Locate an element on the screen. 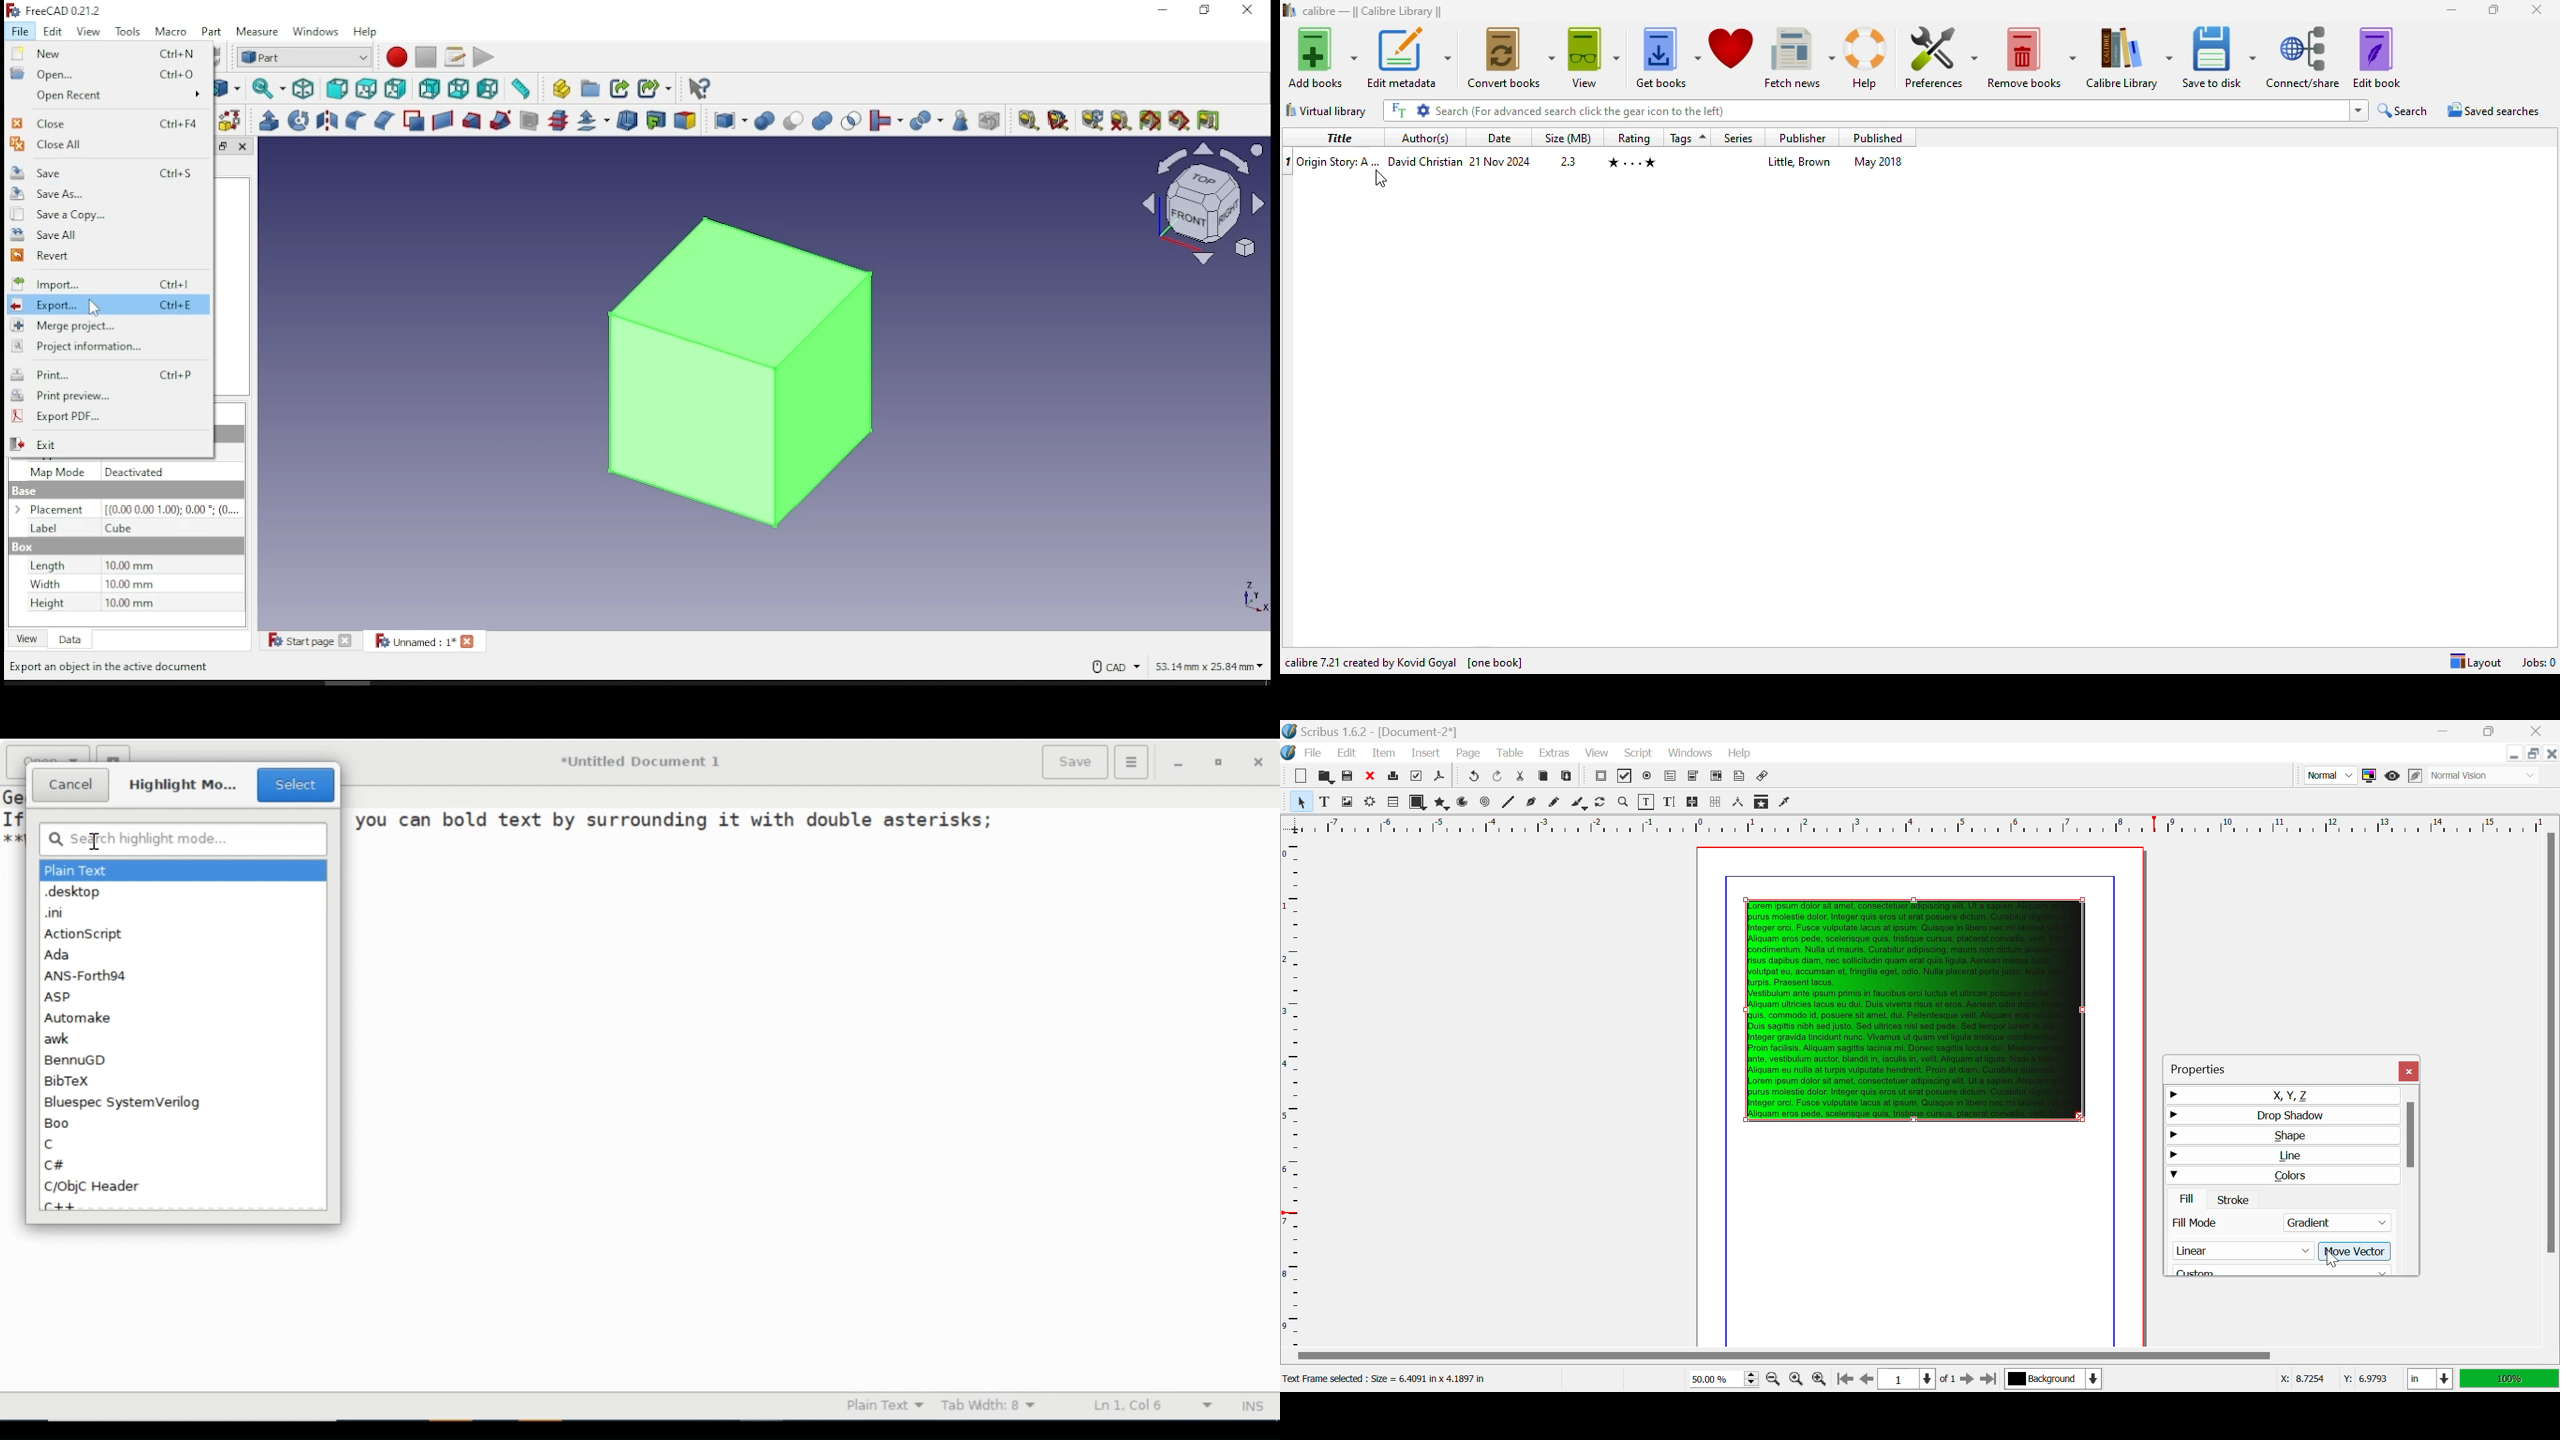  section is located at coordinates (530, 121).